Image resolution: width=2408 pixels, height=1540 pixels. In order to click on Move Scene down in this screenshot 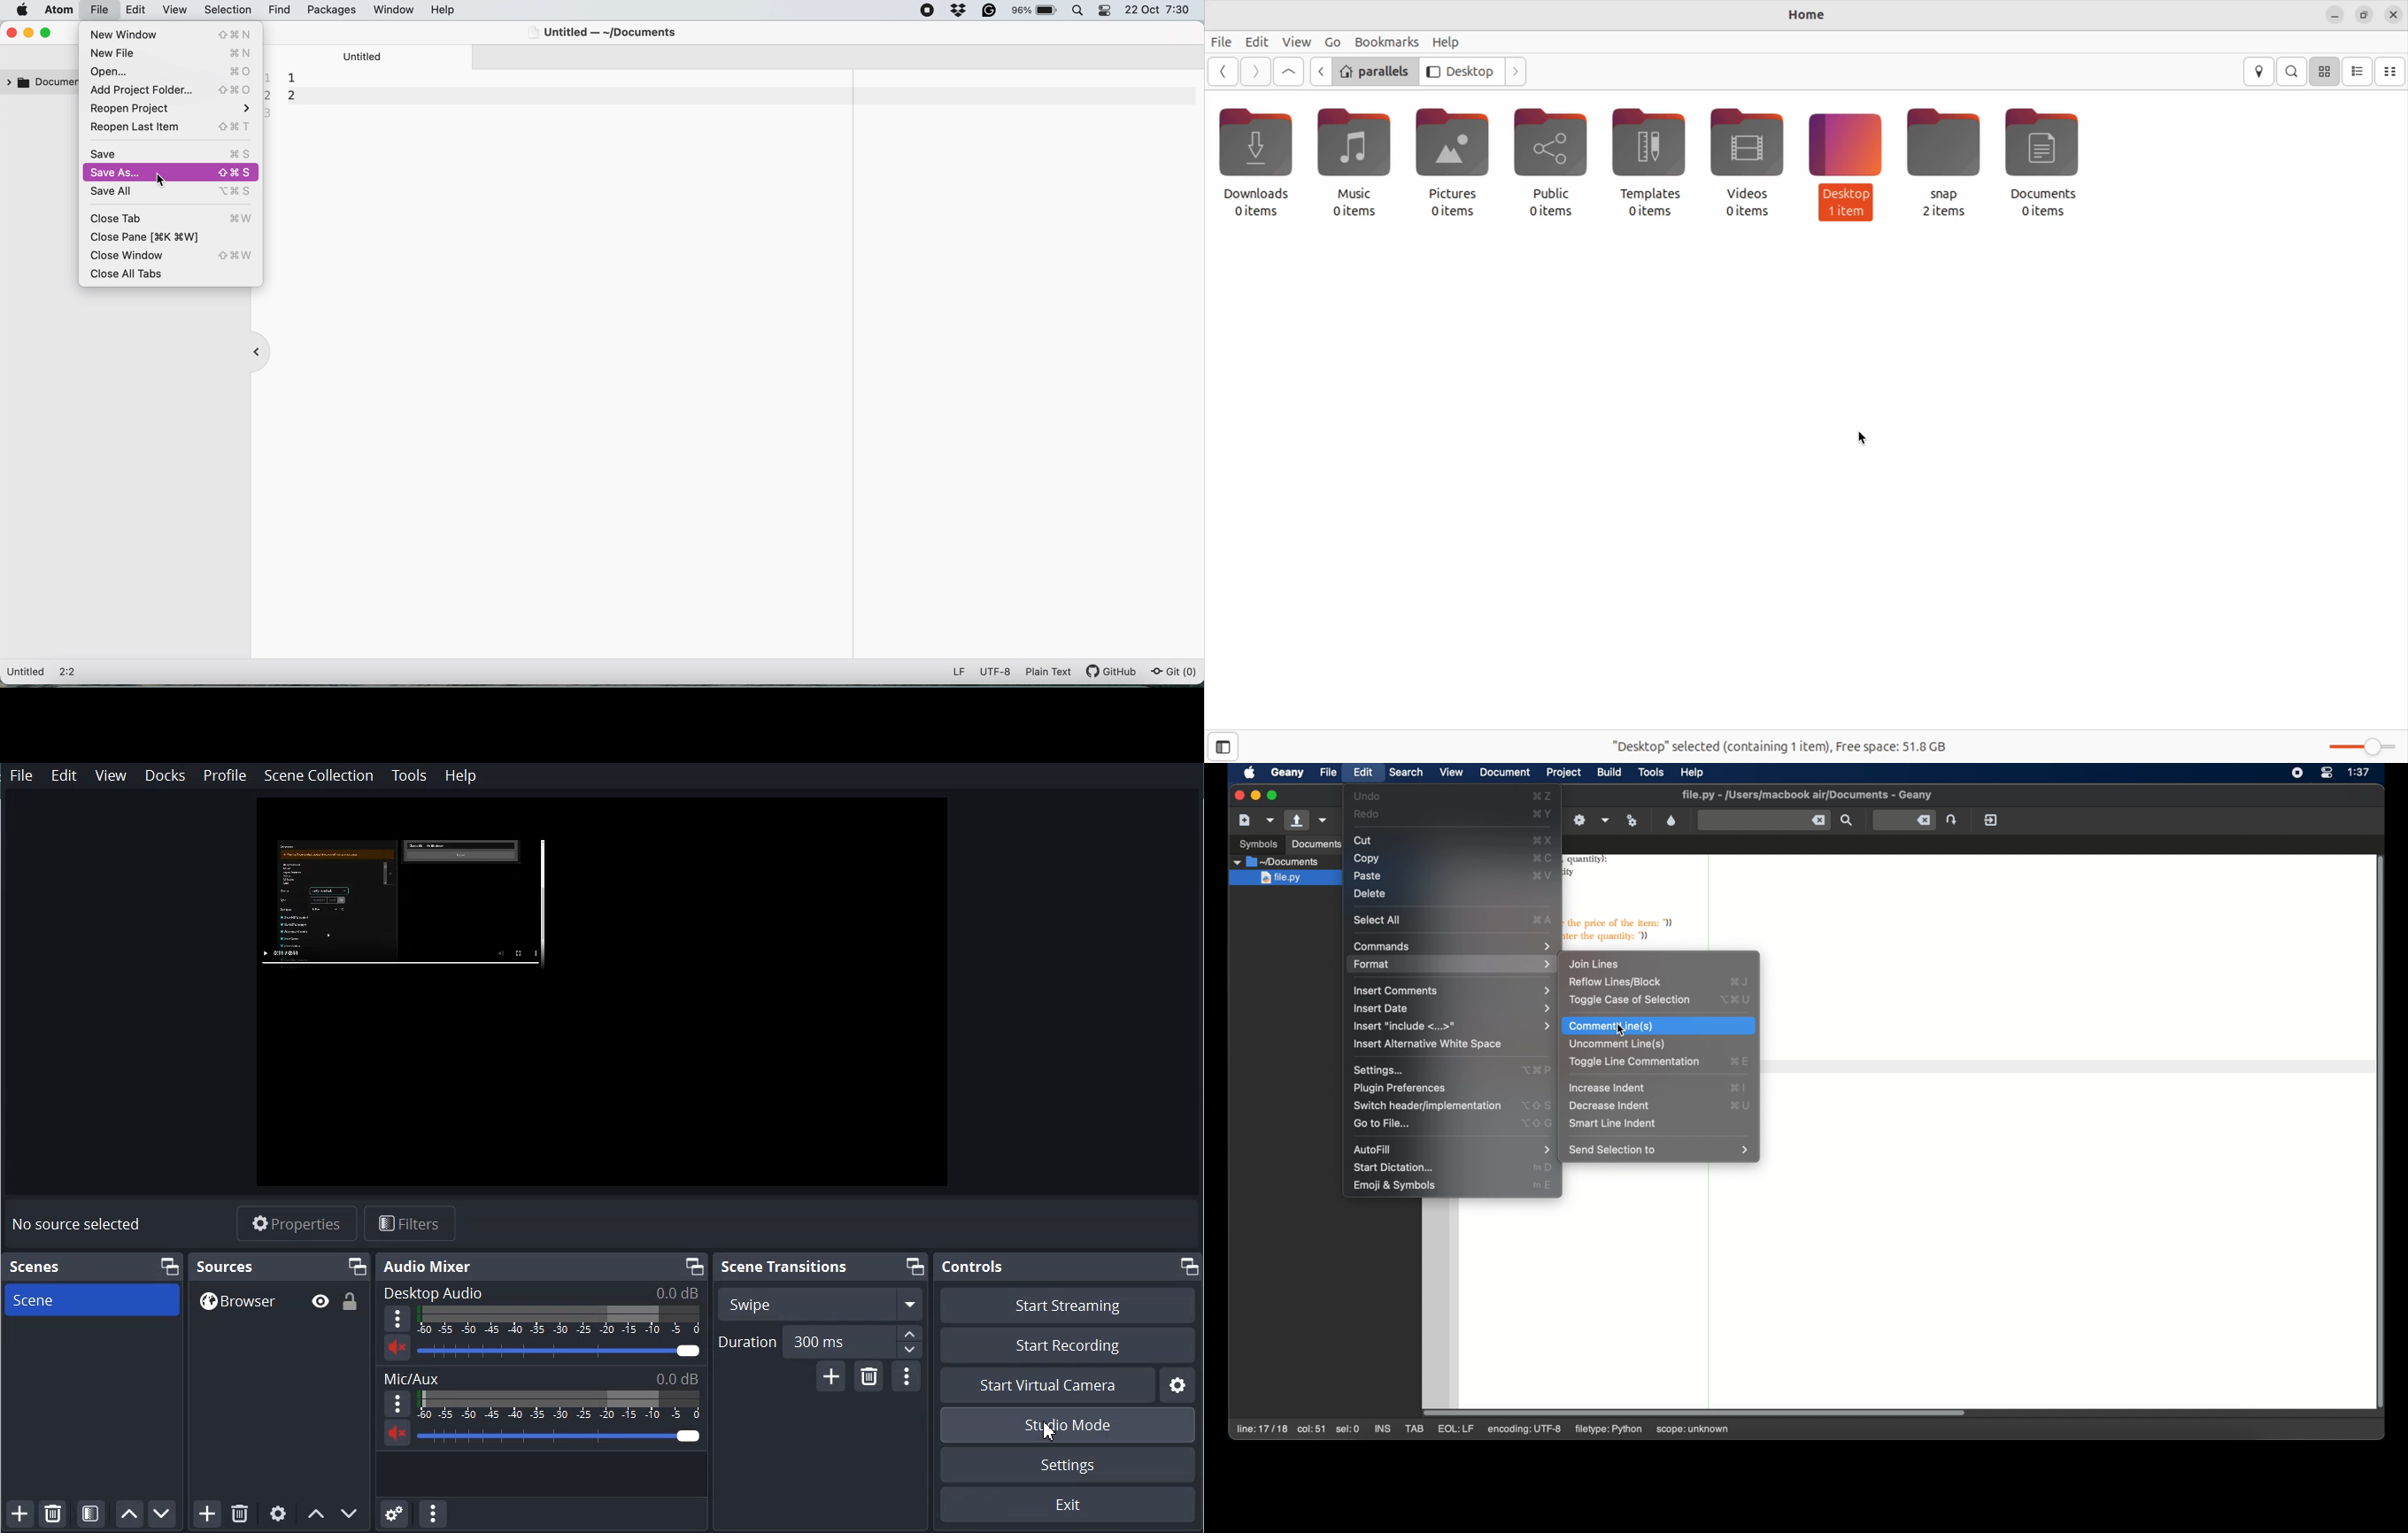, I will do `click(162, 1514)`.